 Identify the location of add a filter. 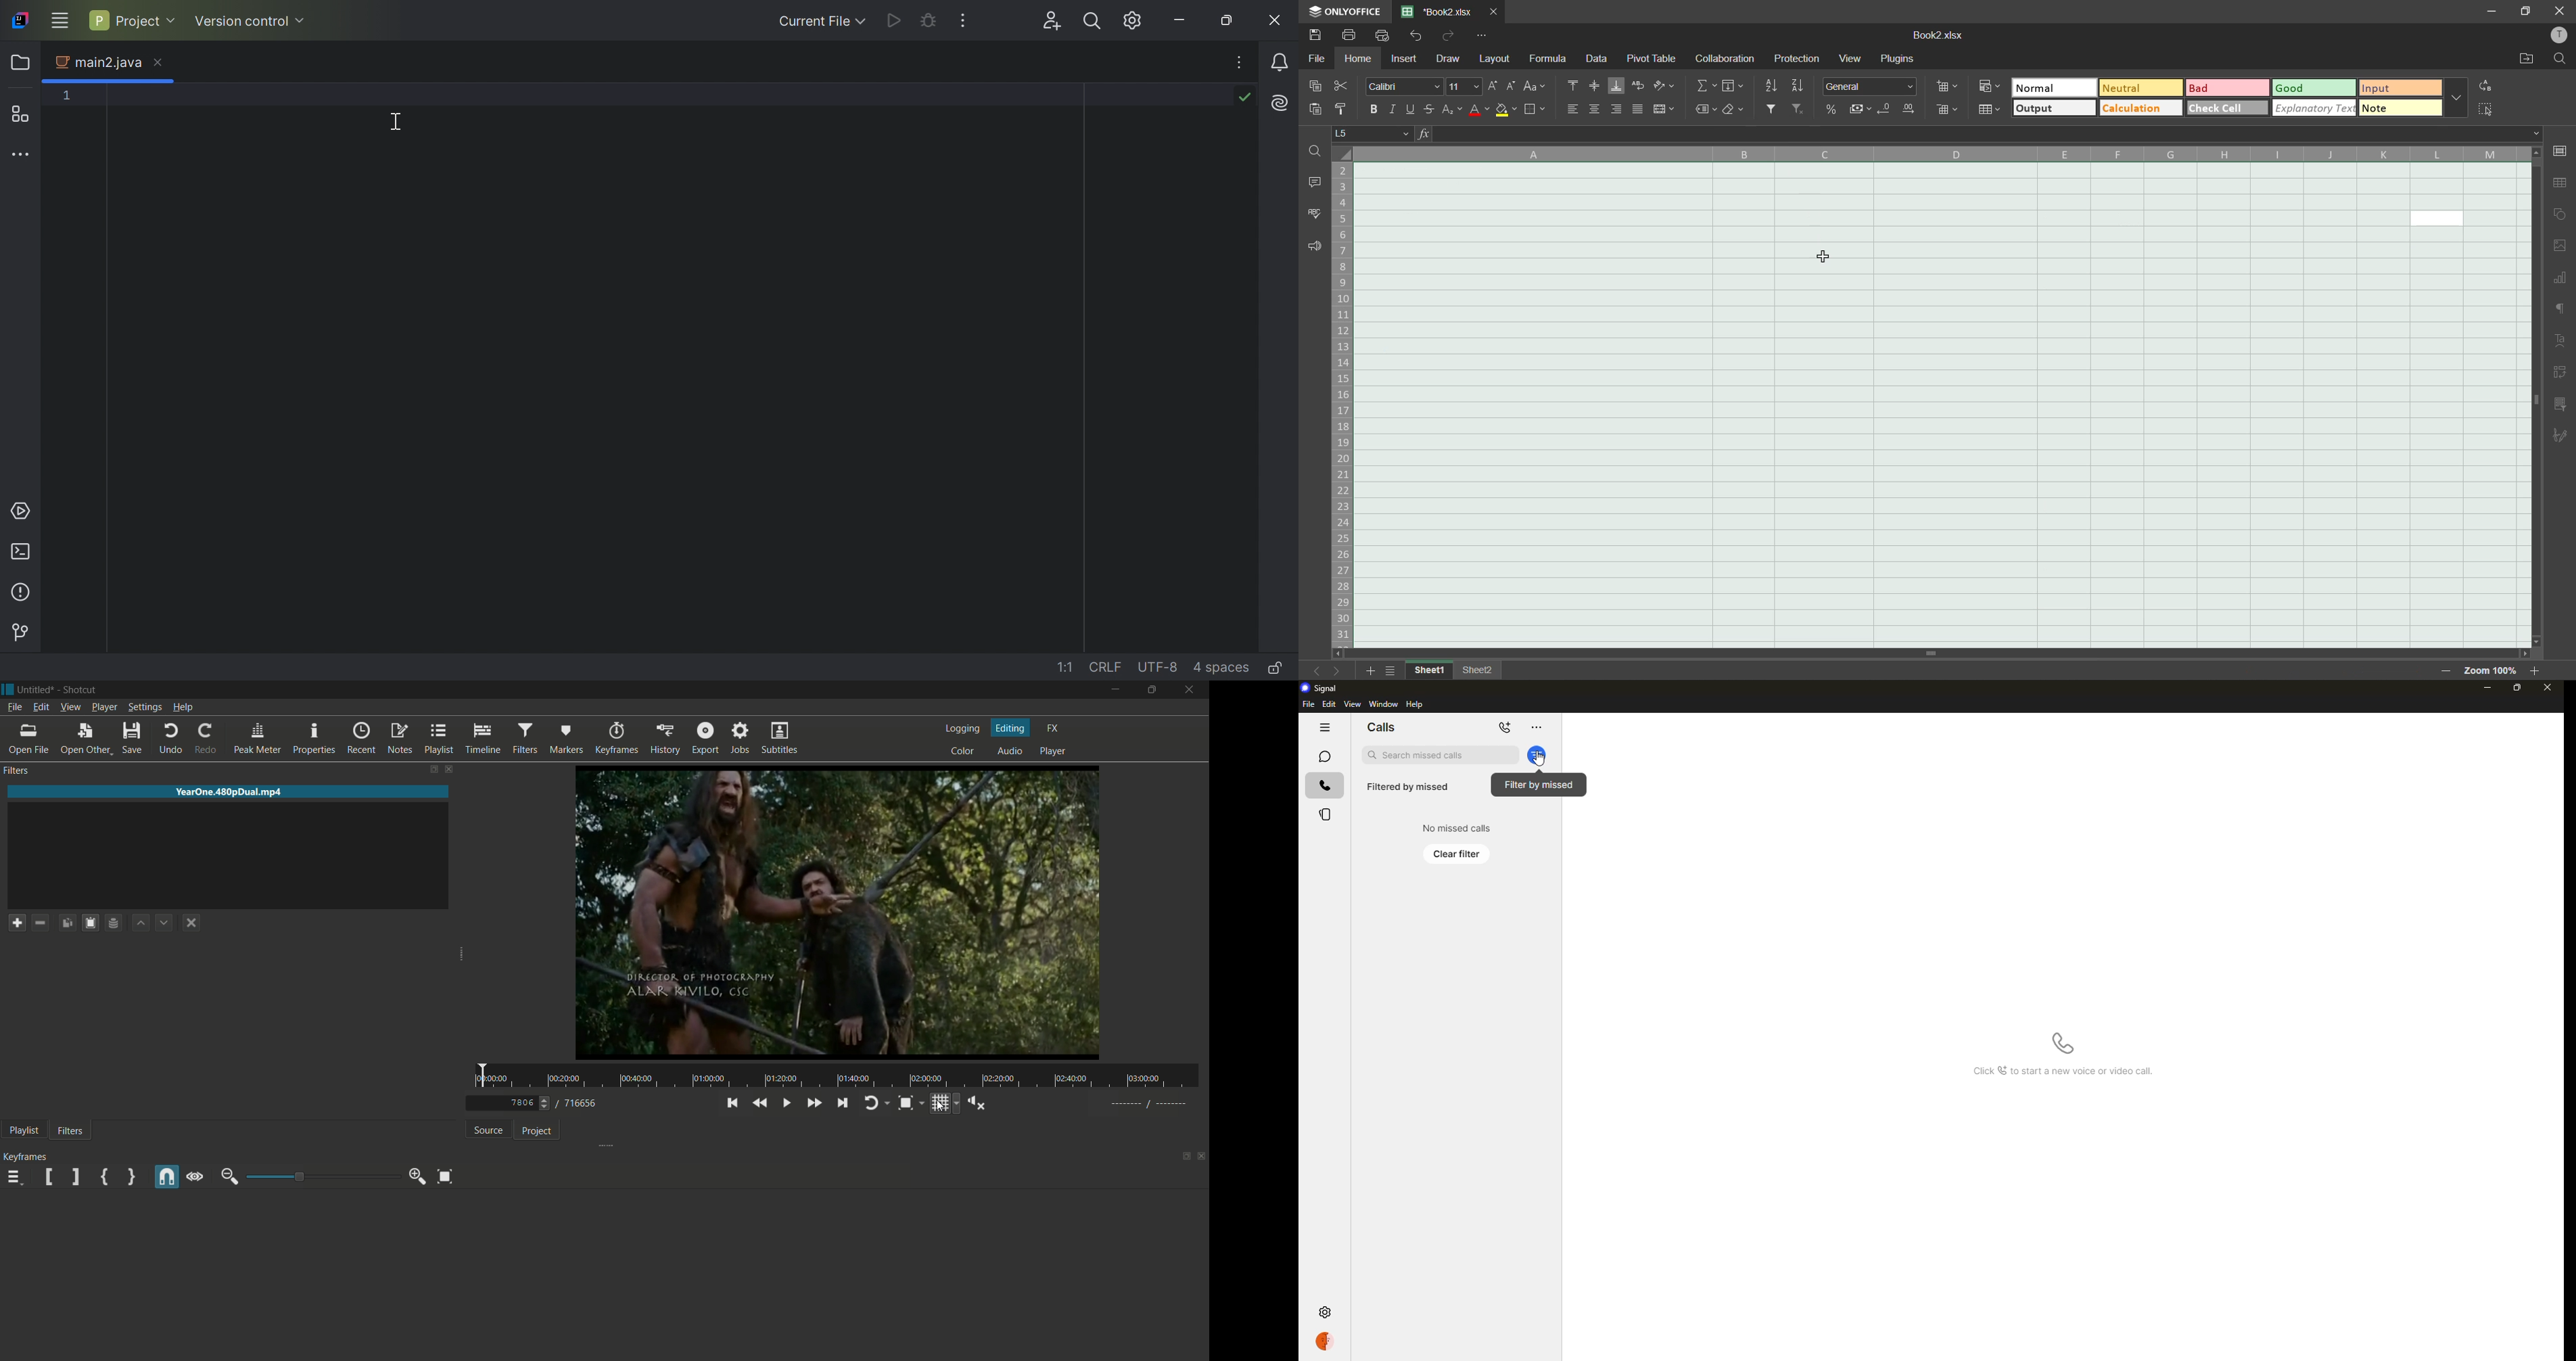
(16, 923).